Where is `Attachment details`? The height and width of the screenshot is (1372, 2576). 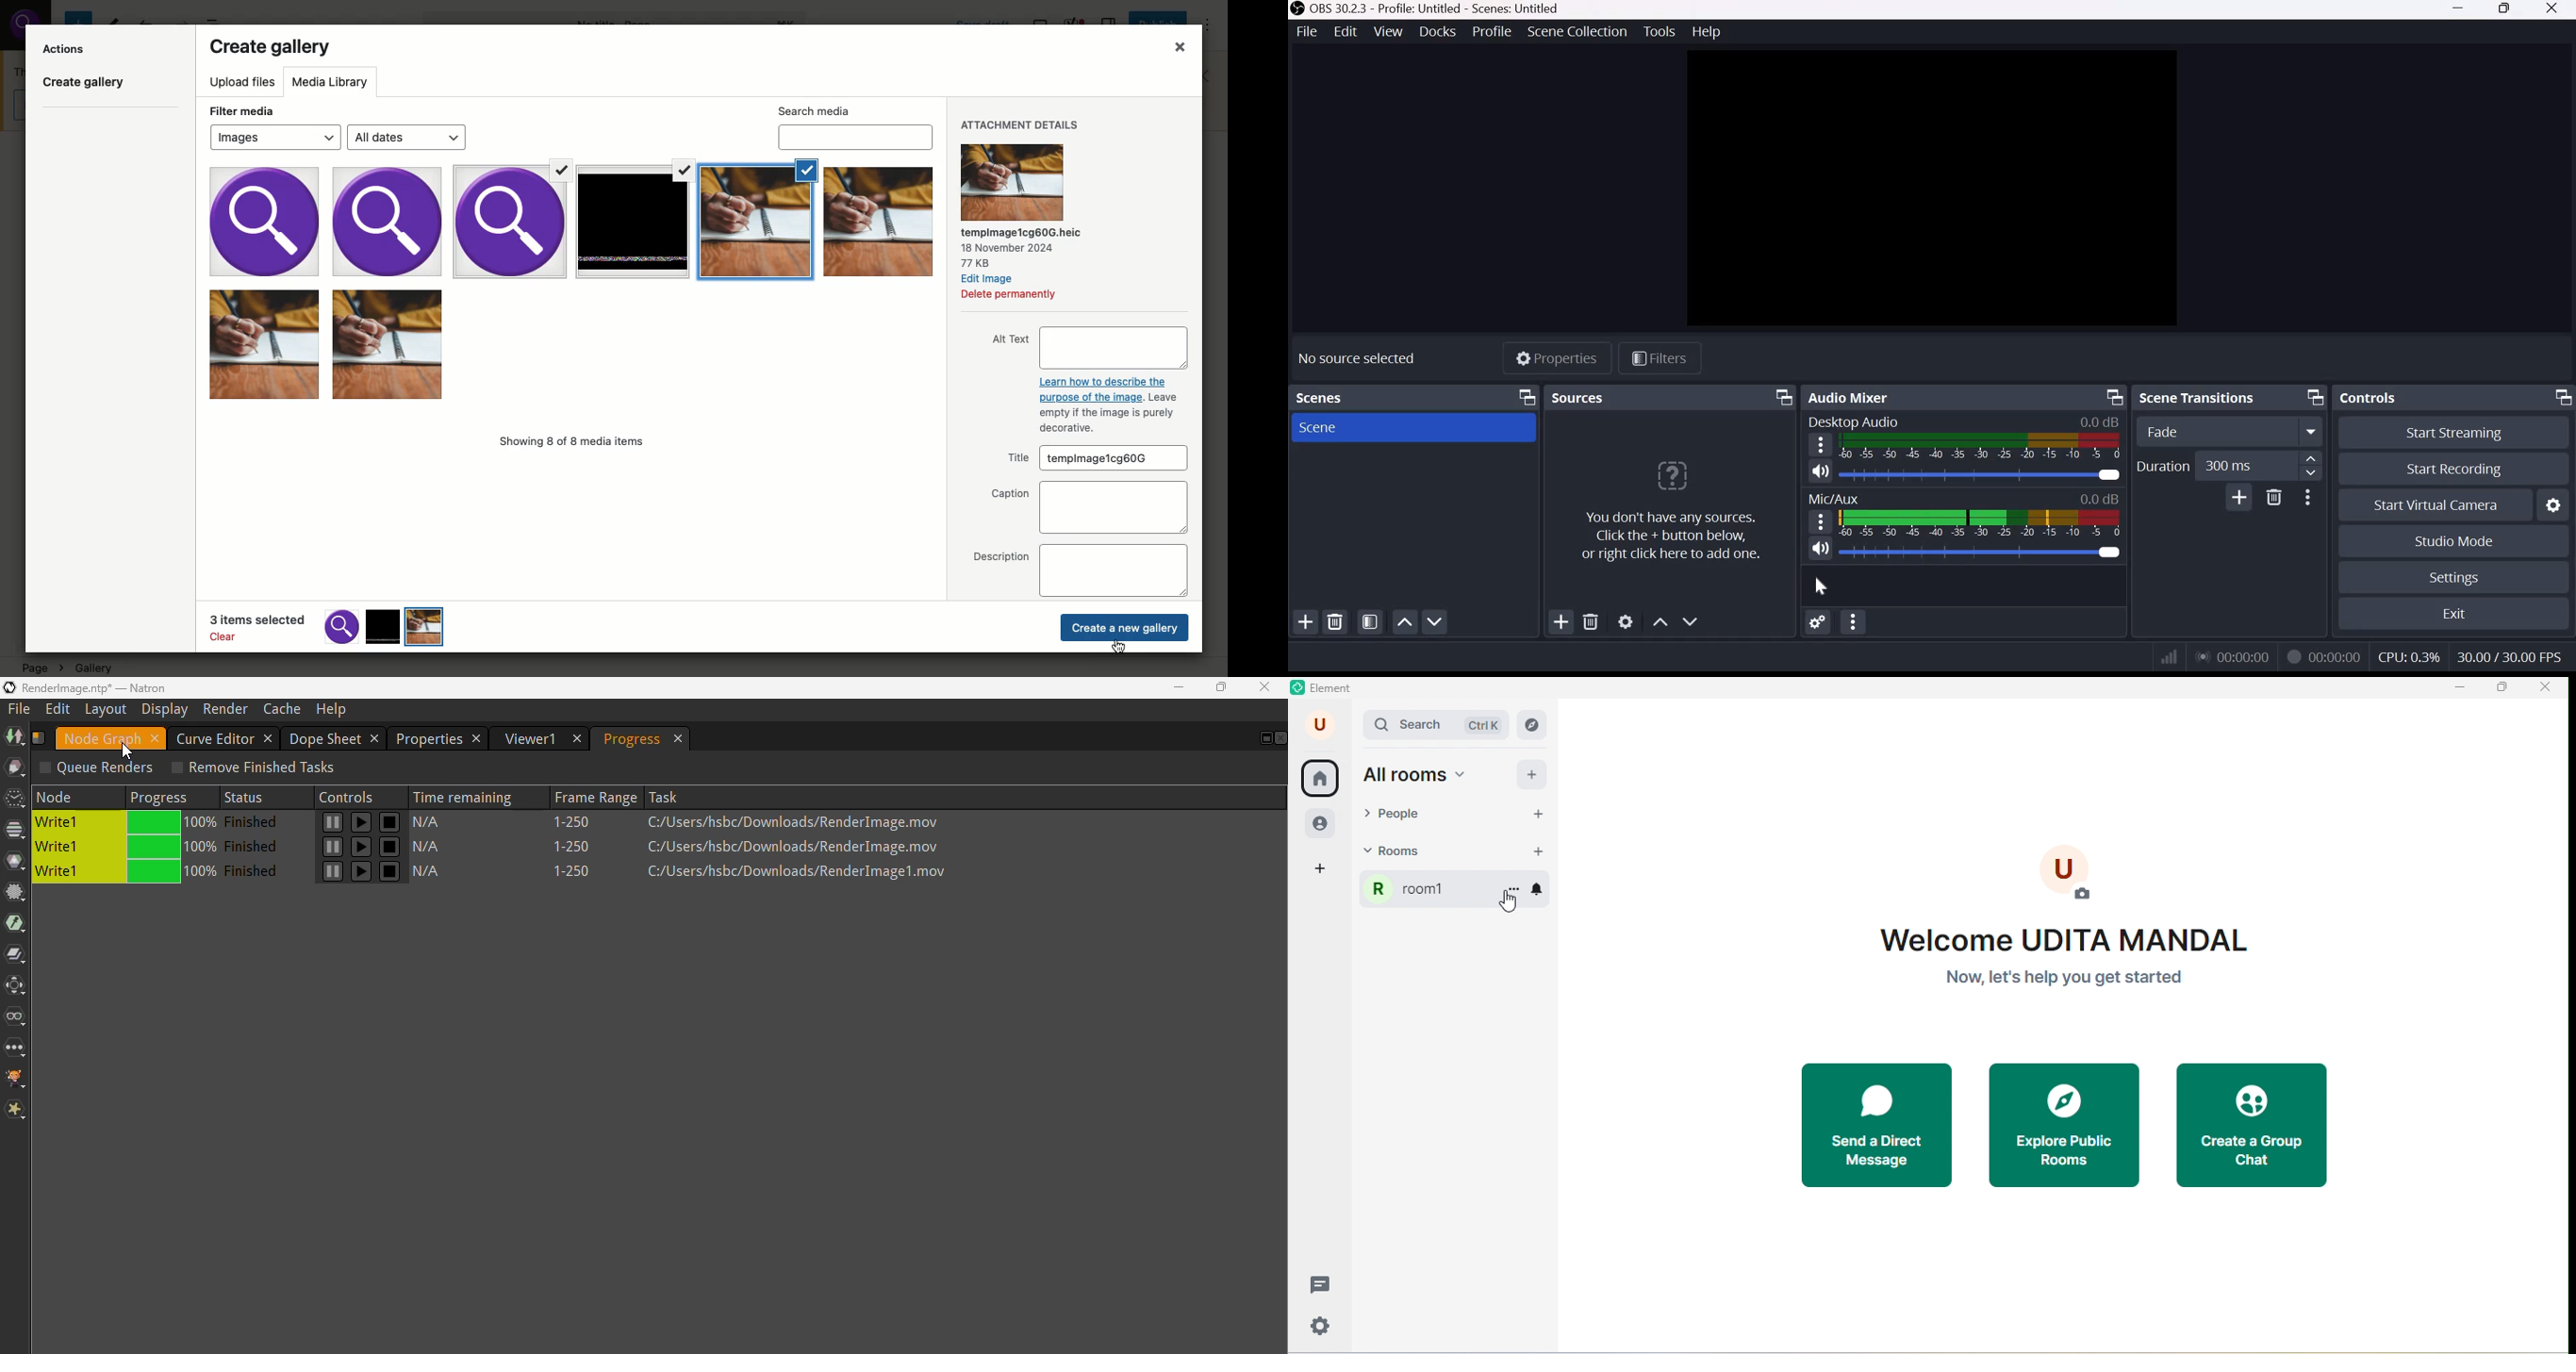
Attachment details is located at coordinates (1013, 181).